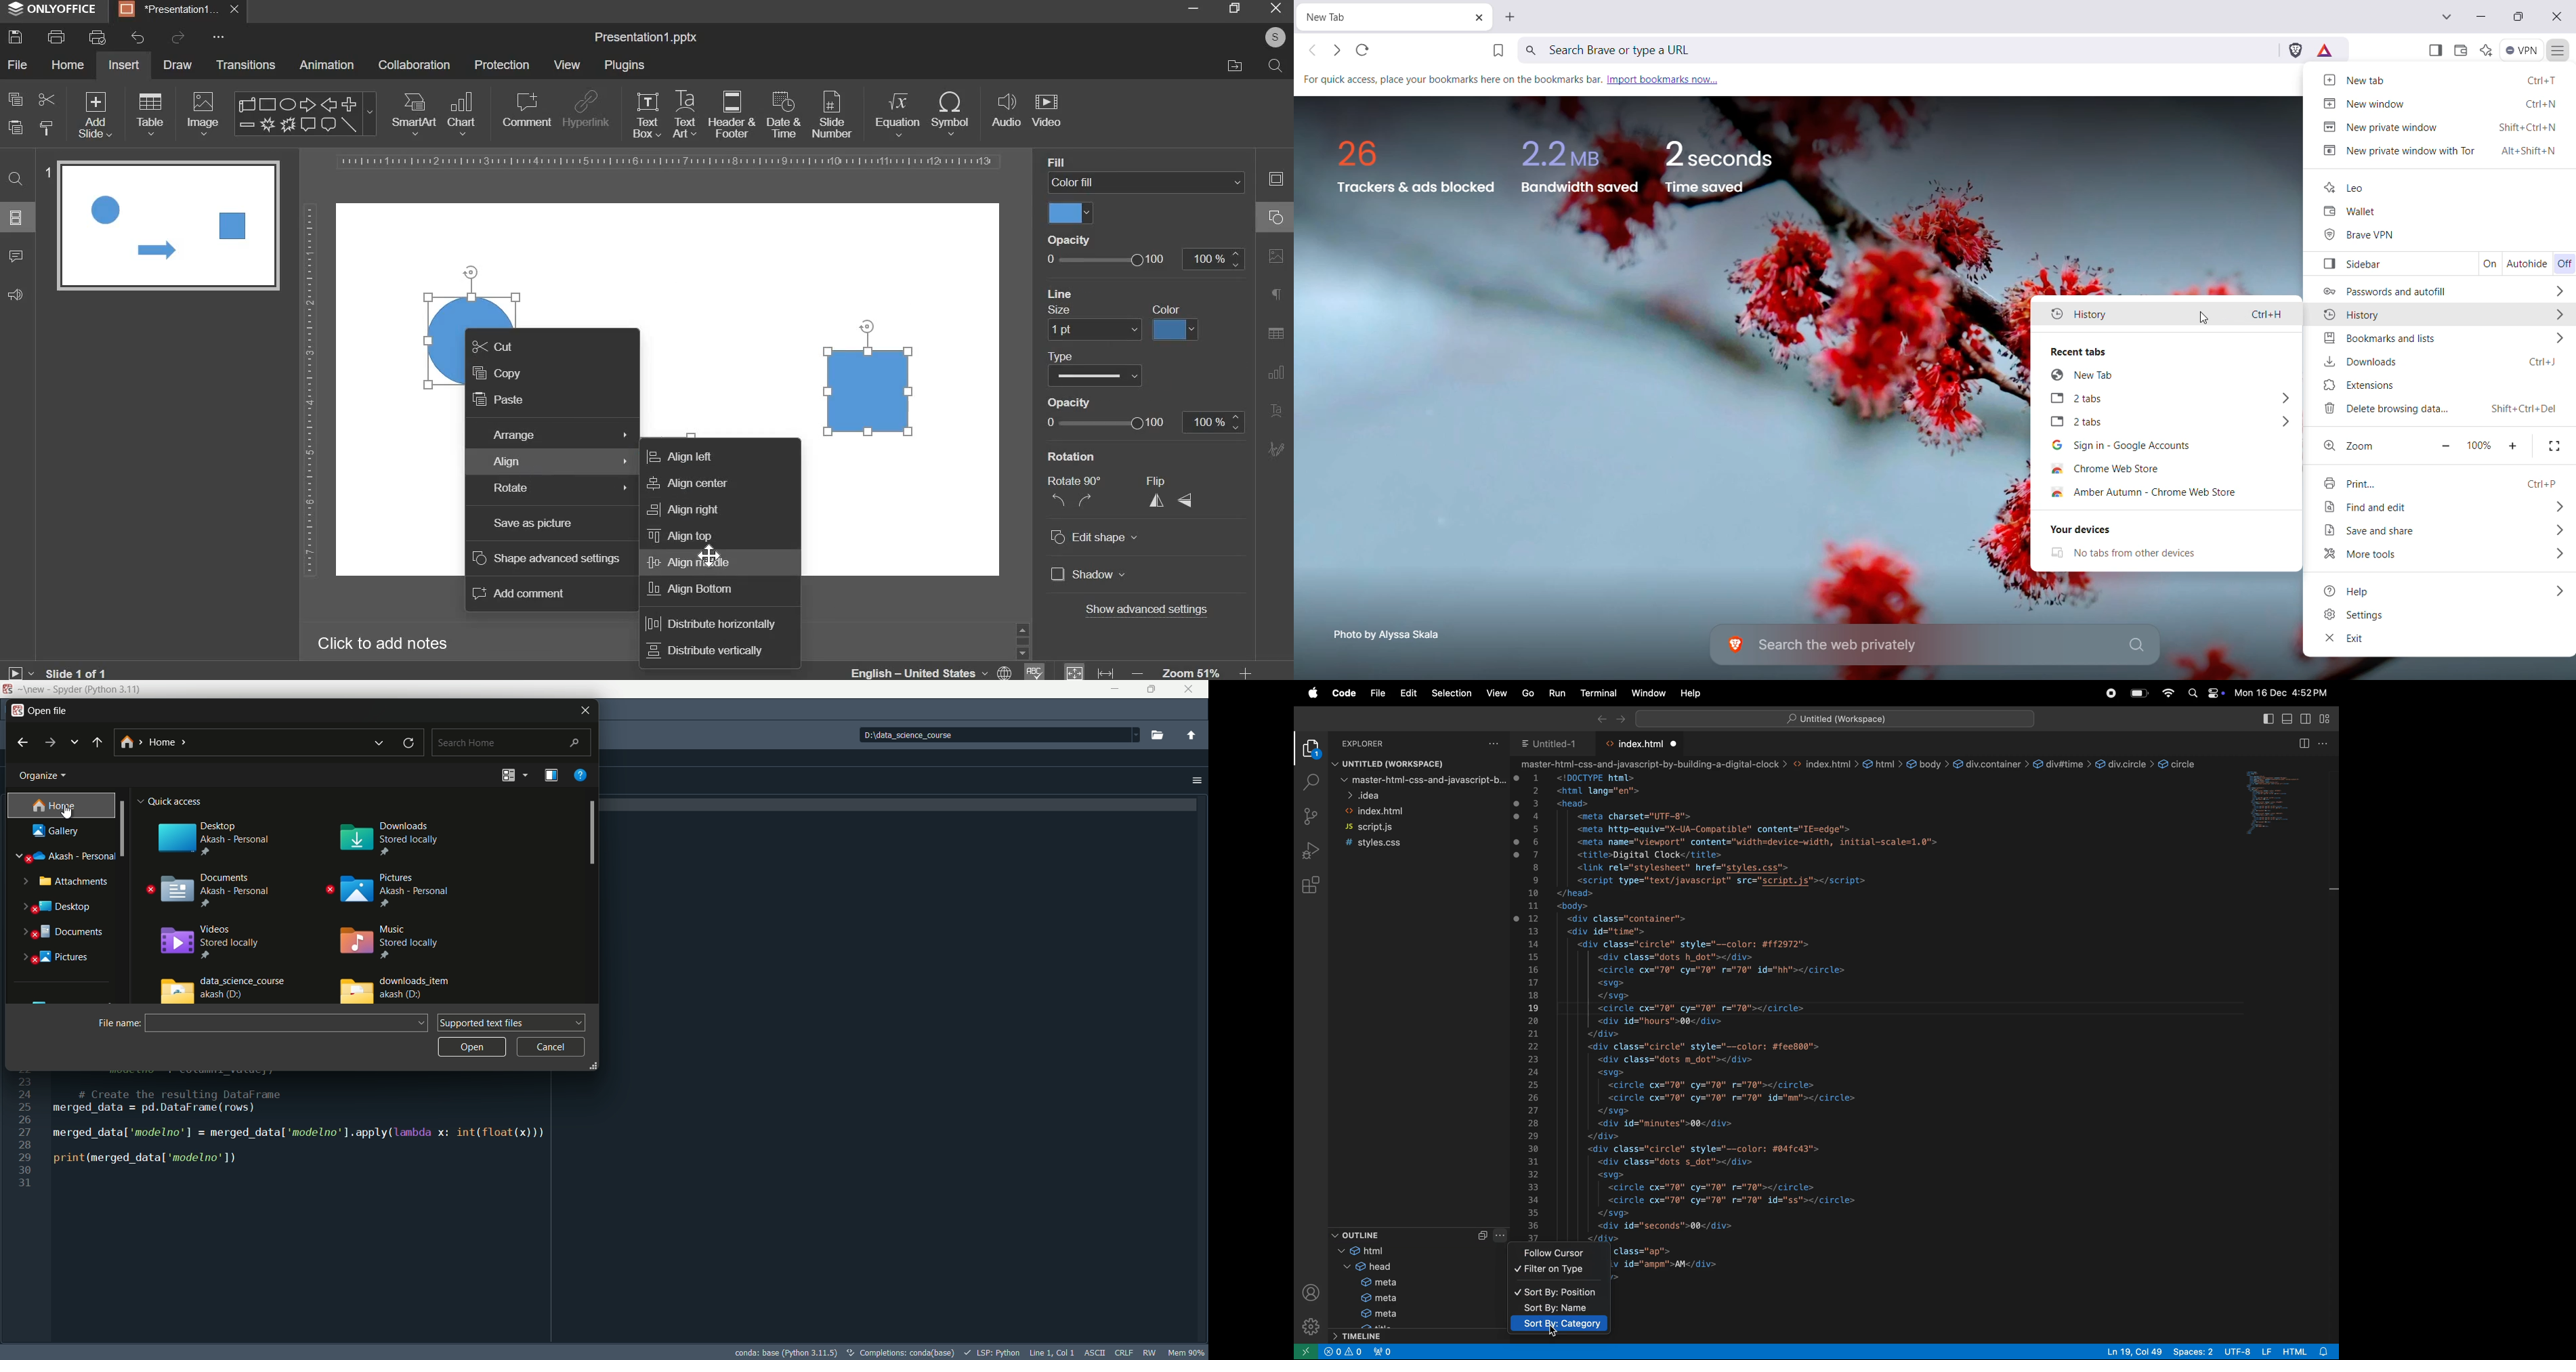  What do you see at coordinates (1196, 780) in the screenshot?
I see `options` at bounding box center [1196, 780].